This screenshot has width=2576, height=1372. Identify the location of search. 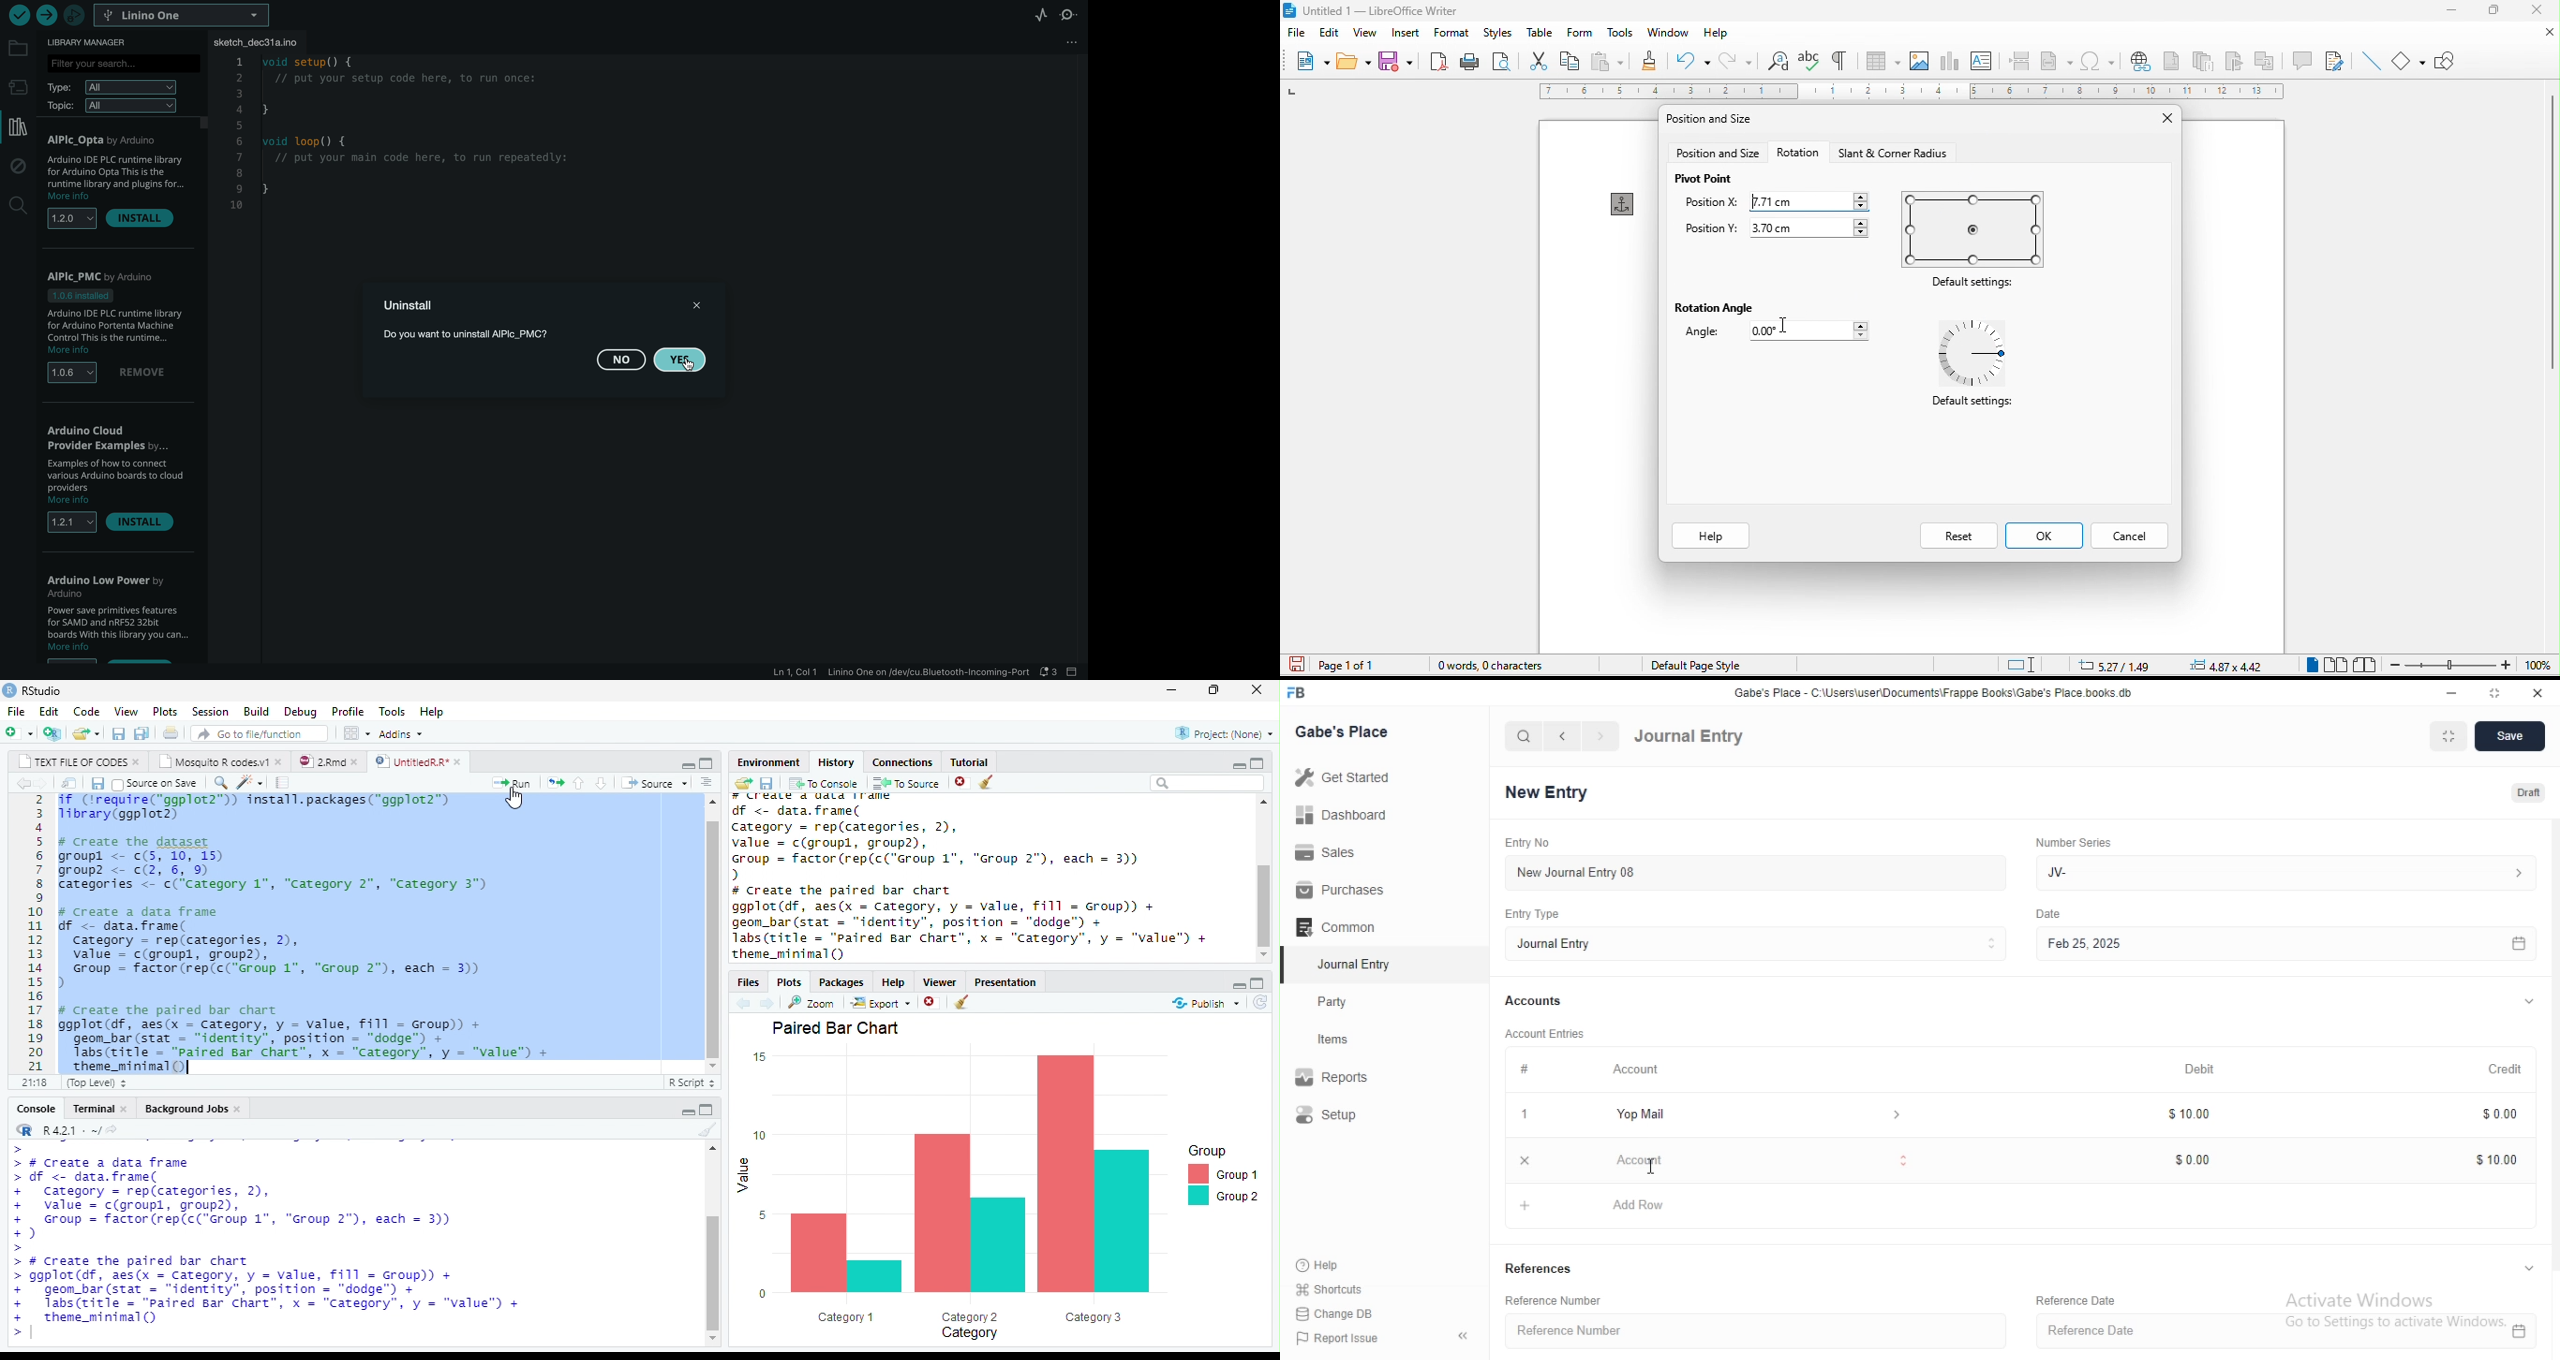
(1205, 784).